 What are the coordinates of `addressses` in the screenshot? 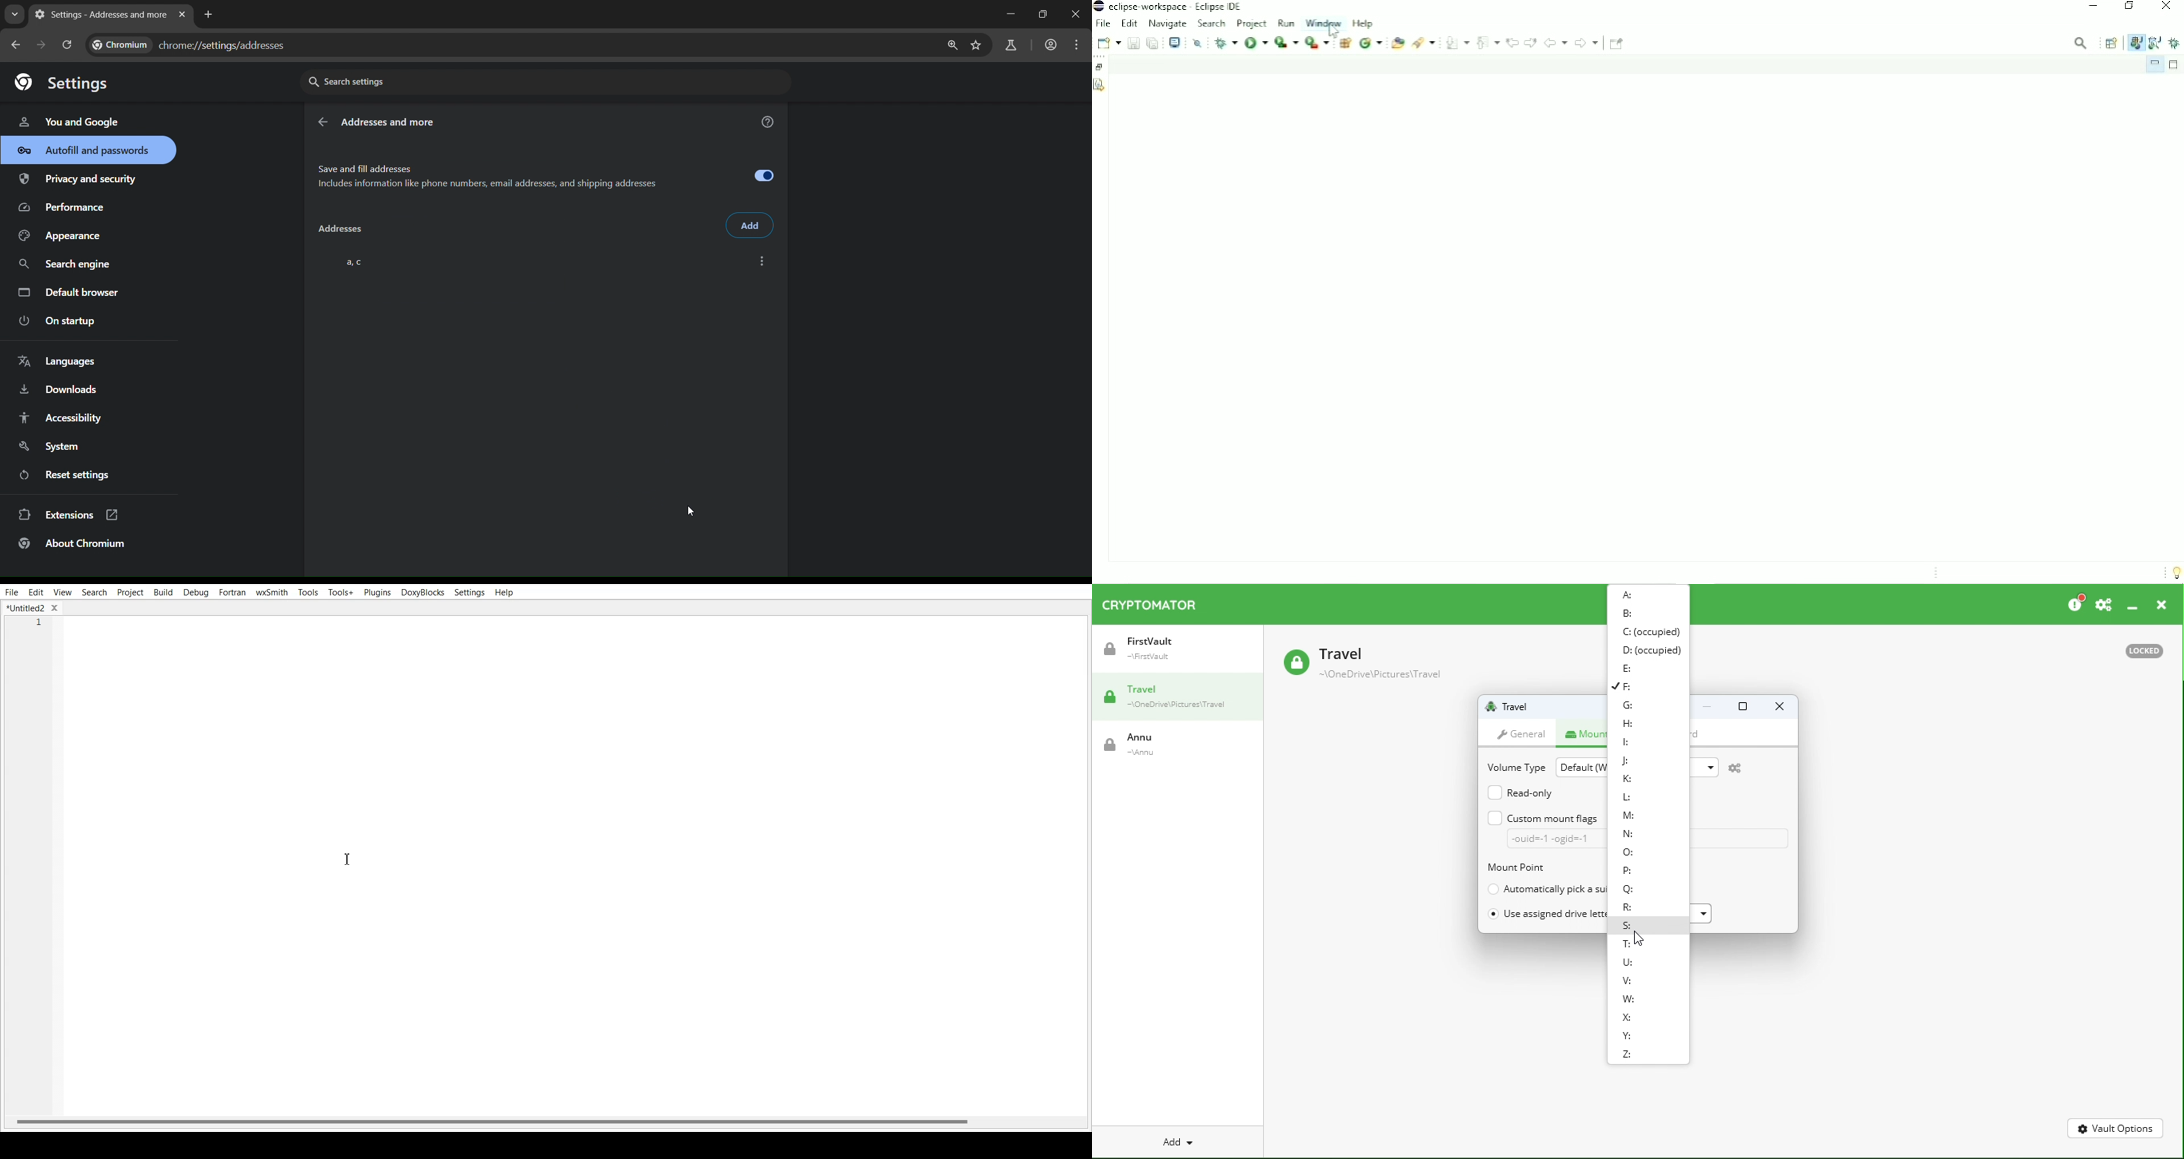 It's located at (338, 231).